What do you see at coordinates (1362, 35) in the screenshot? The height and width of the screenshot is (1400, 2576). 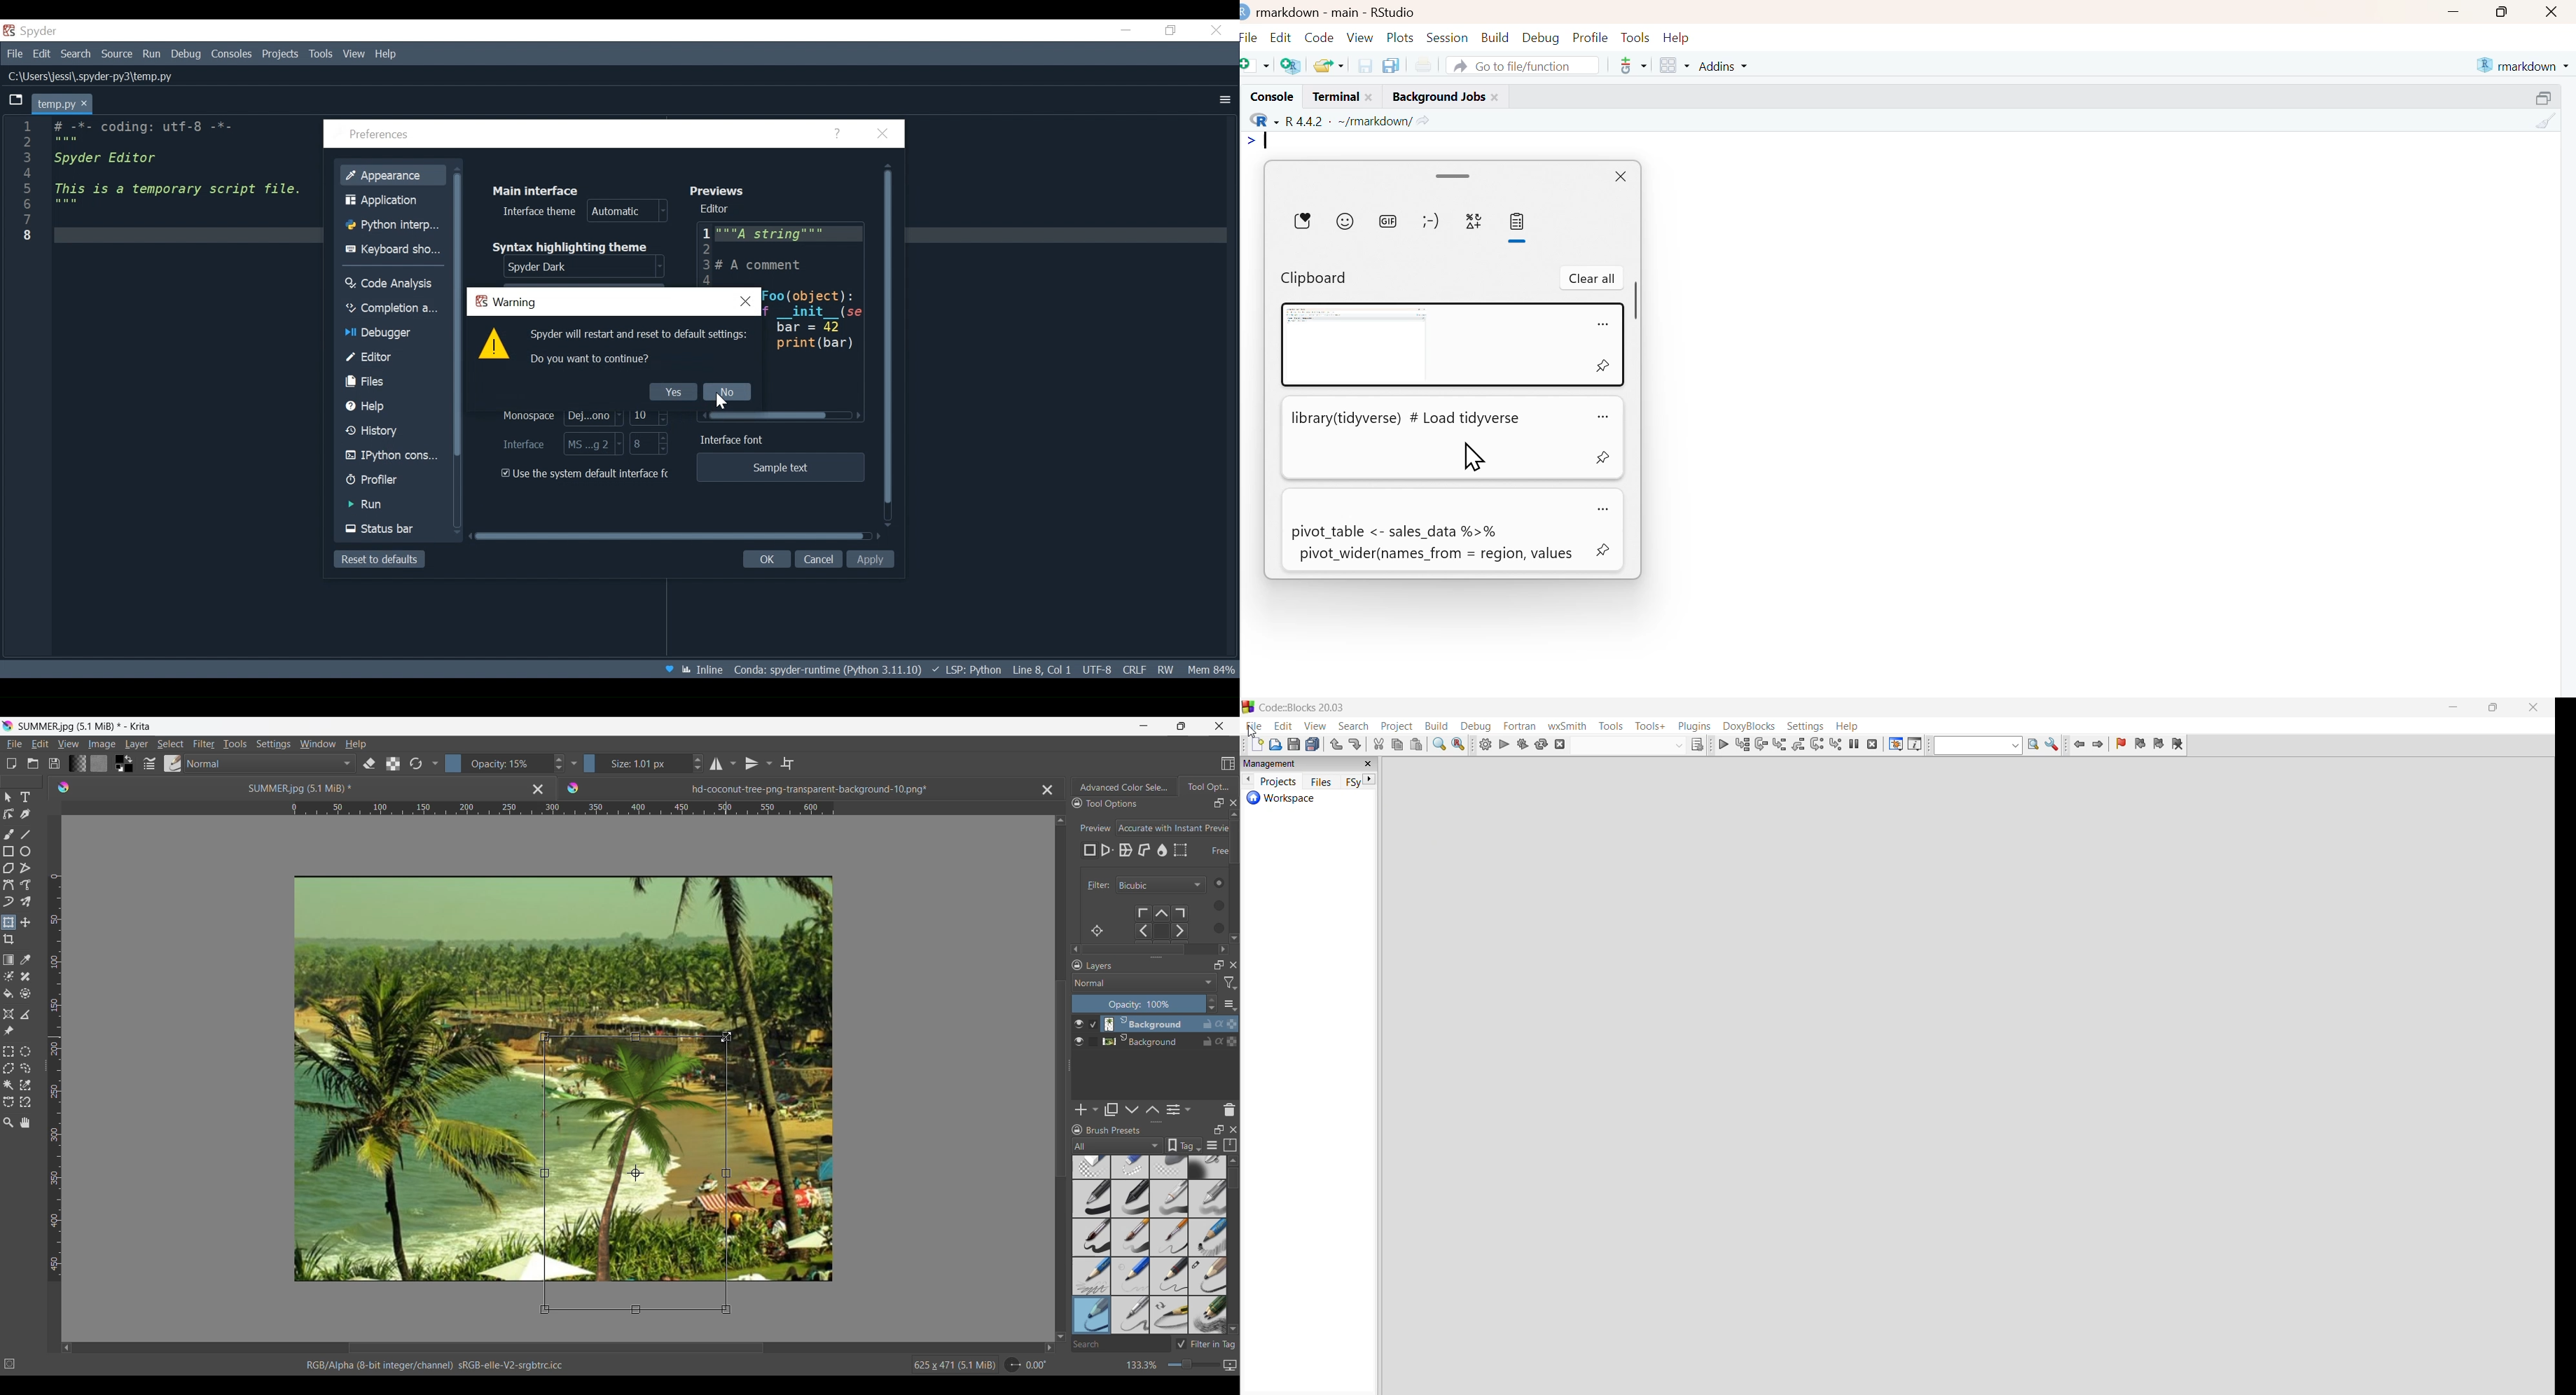 I see `View` at bounding box center [1362, 35].